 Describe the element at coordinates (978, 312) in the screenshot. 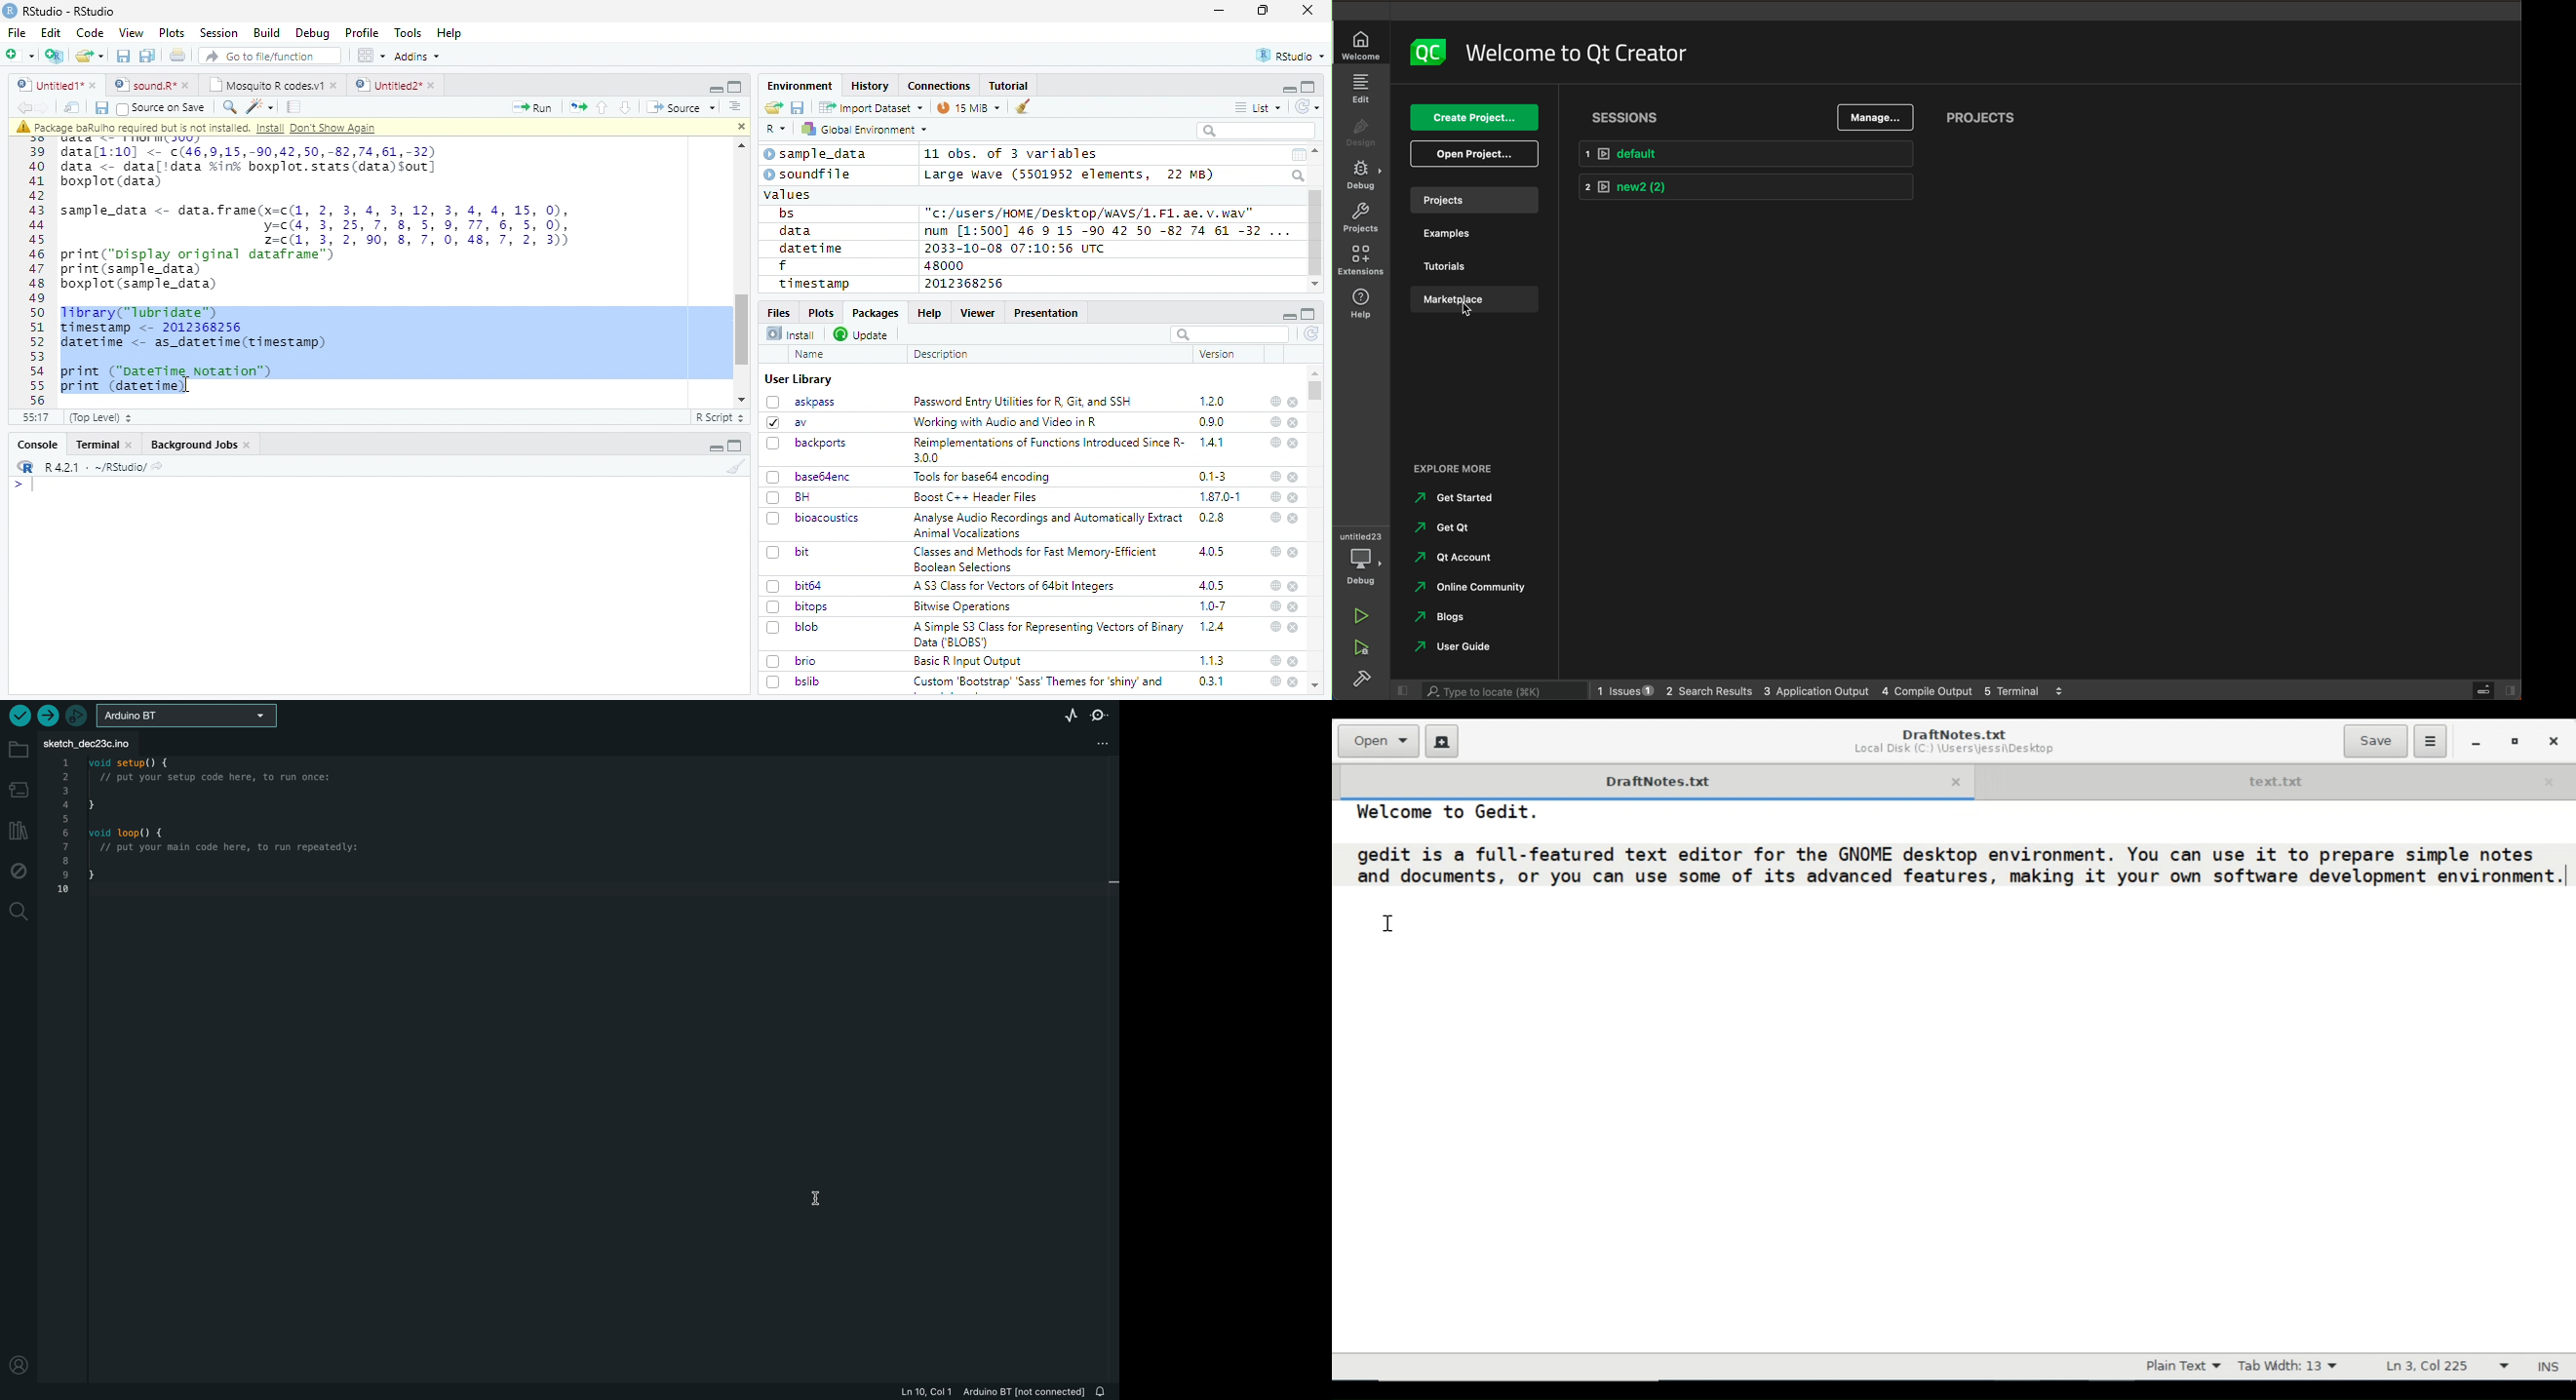

I see `Viewer` at that location.